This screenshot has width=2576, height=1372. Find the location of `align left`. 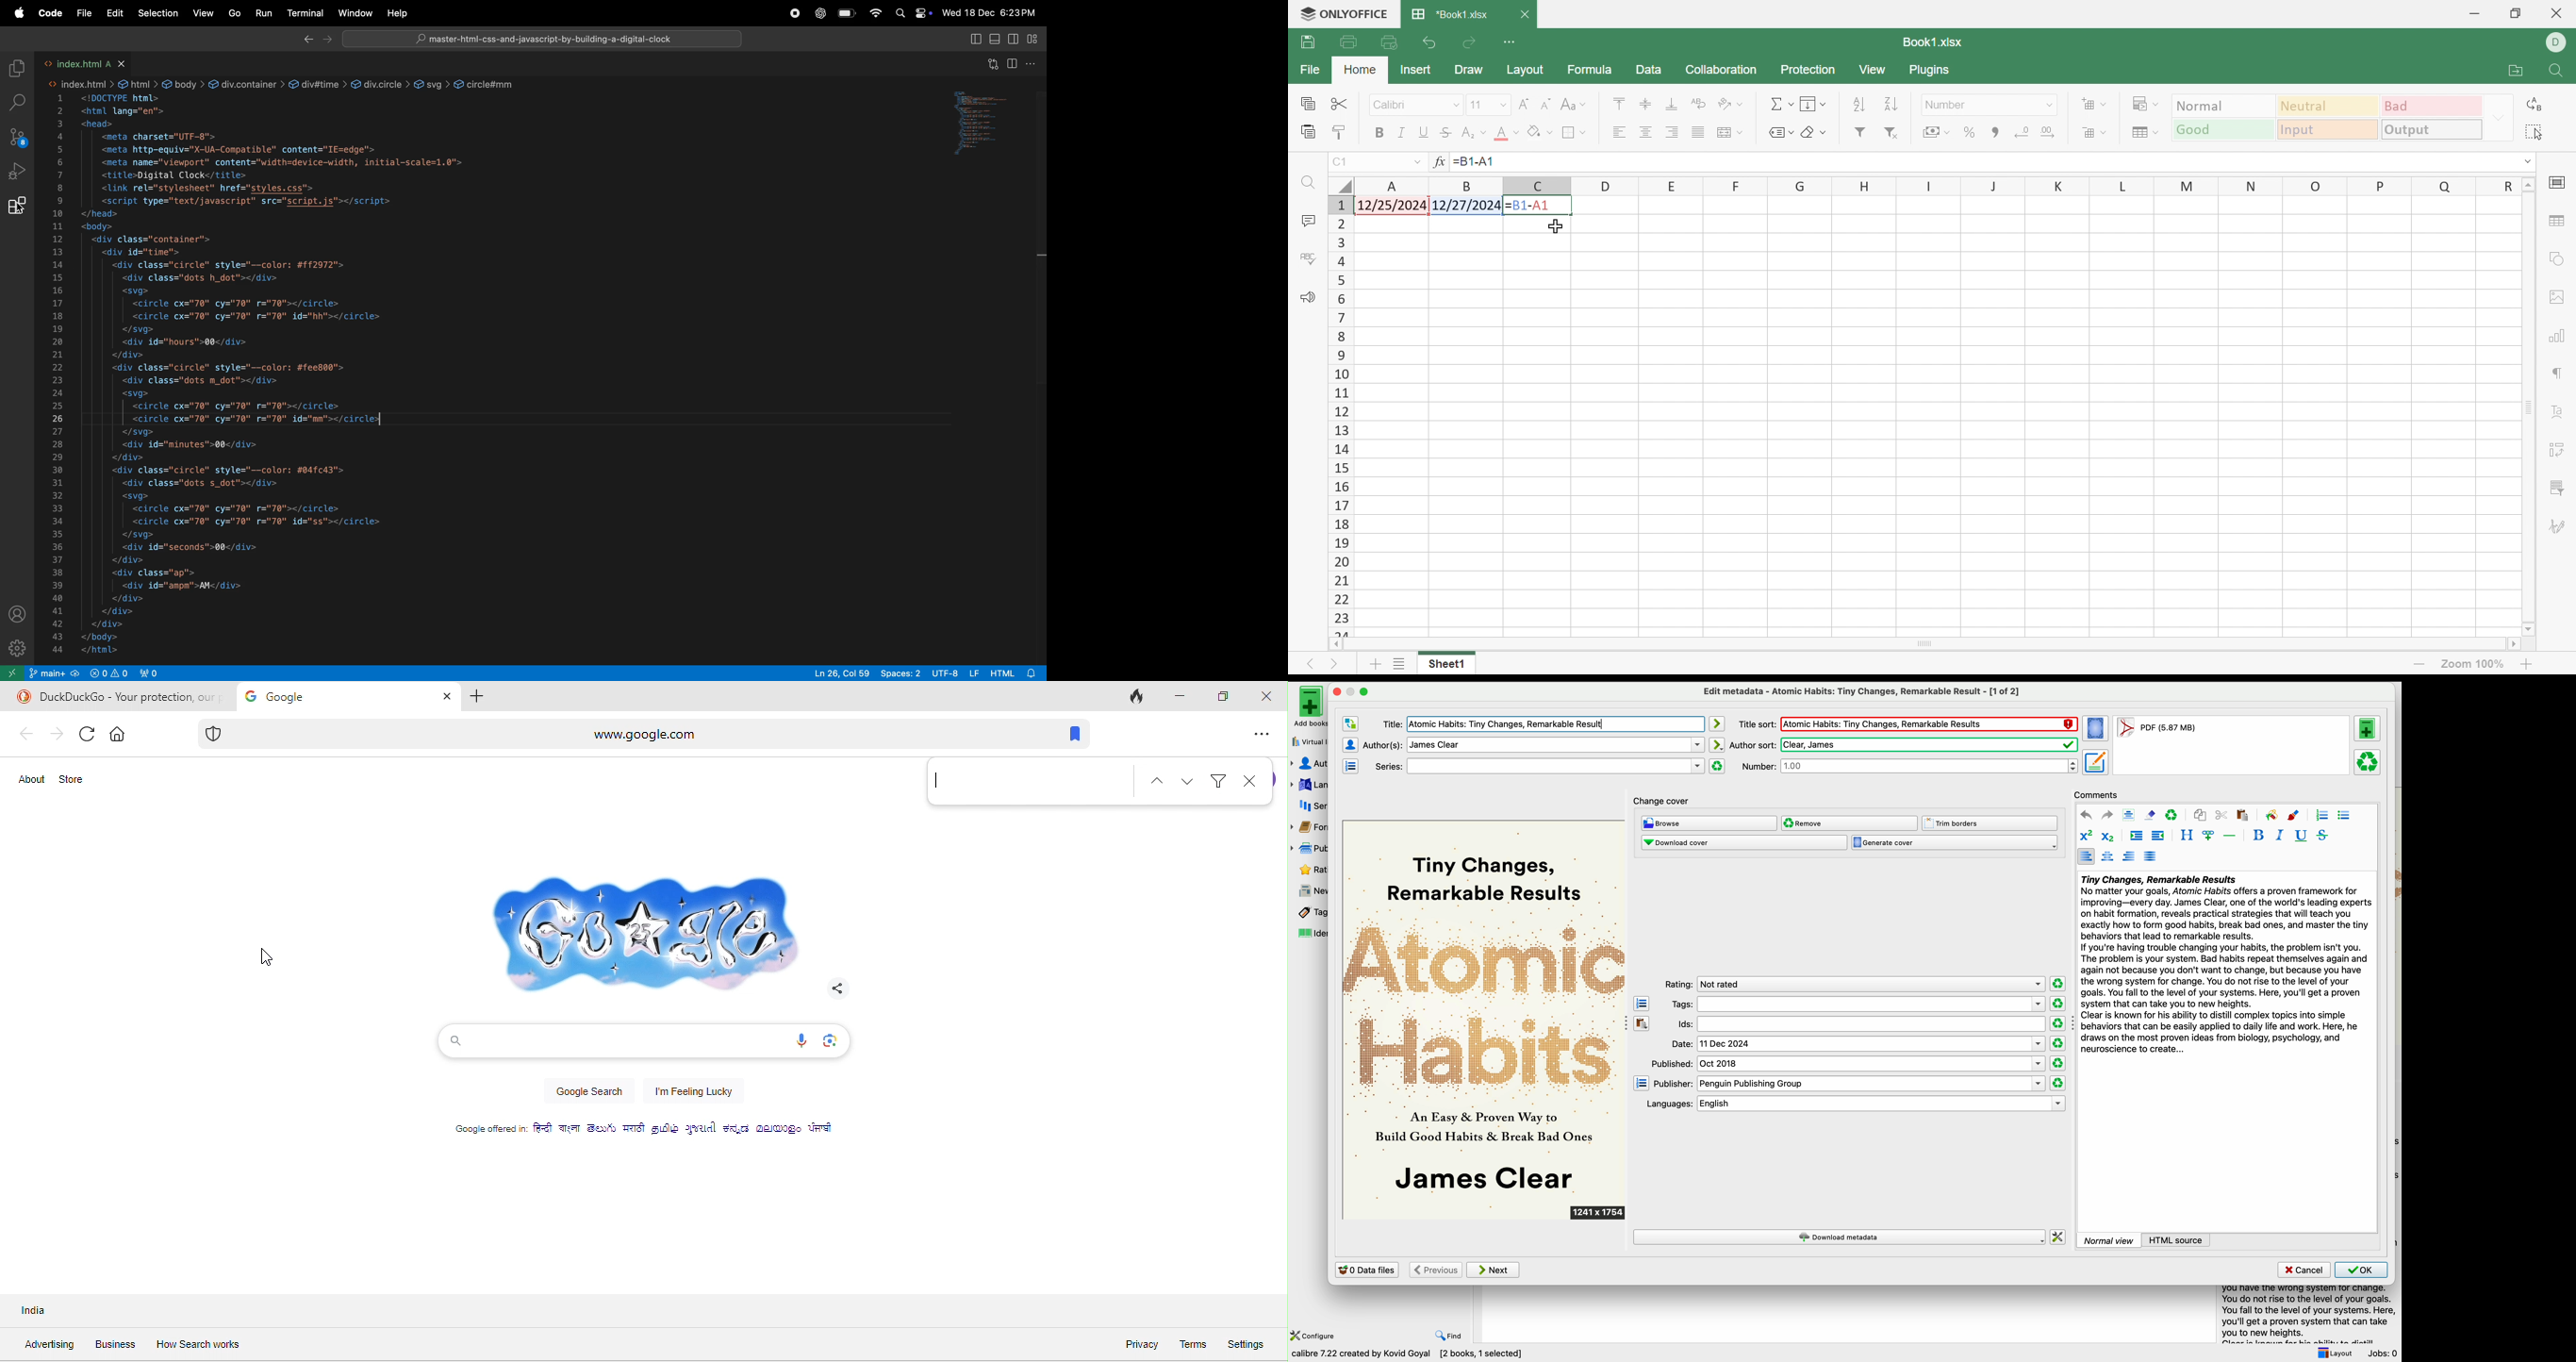

align left is located at coordinates (2086, 856).